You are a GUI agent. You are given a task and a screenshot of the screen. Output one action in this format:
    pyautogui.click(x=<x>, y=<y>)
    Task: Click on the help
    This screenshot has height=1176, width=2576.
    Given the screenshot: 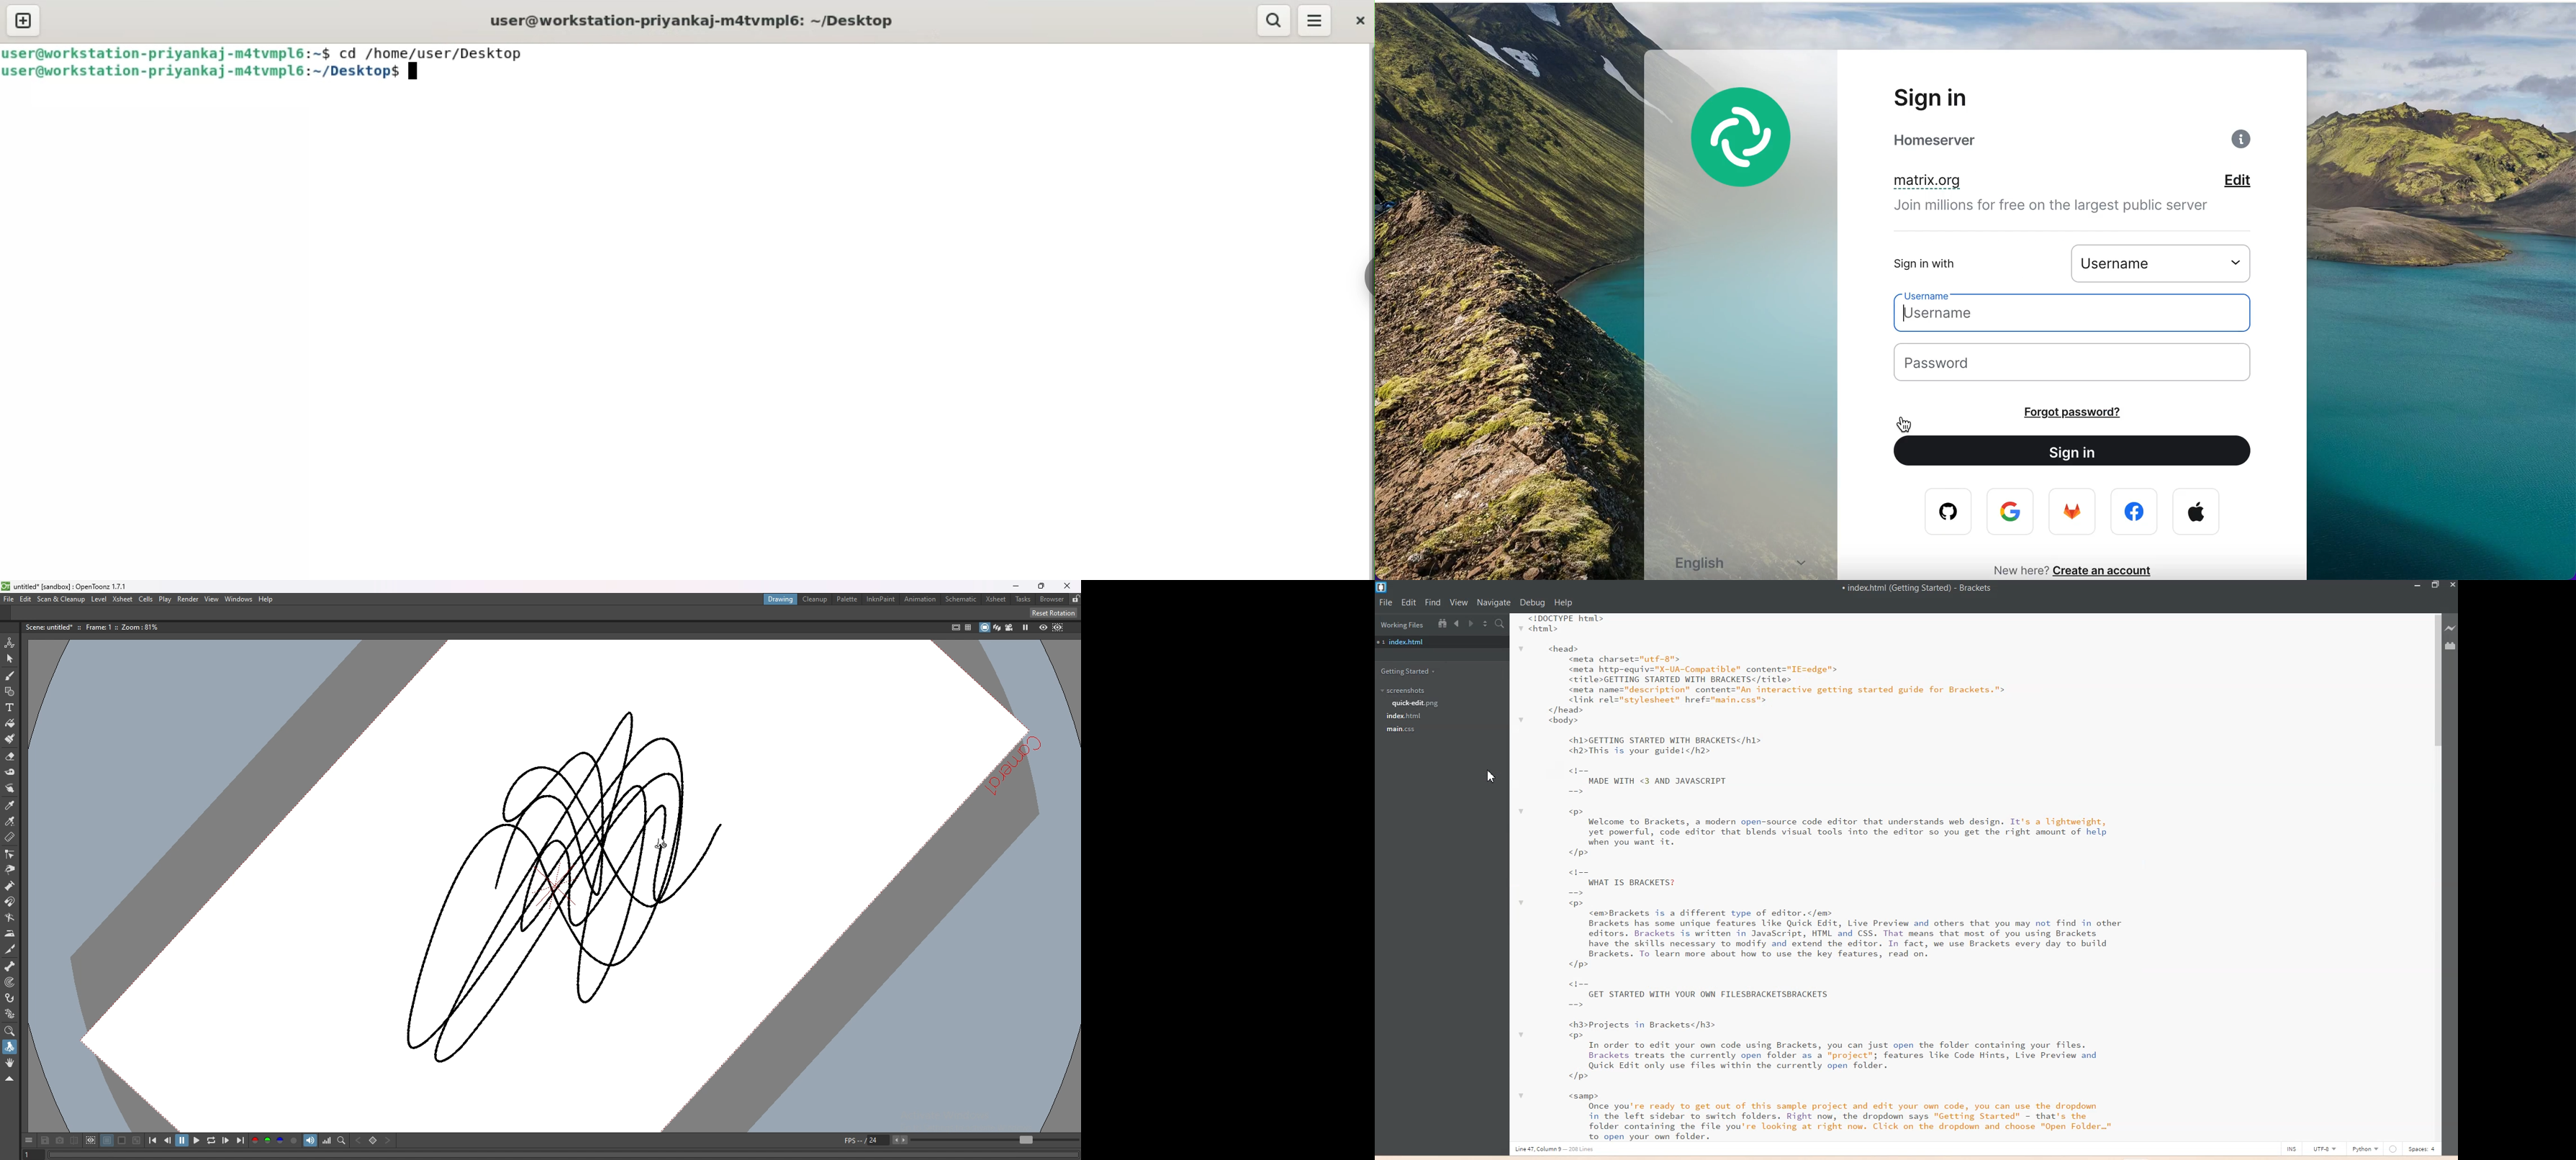 What is the action you would take?
    pyautogui.click(x=266, y=599)
    